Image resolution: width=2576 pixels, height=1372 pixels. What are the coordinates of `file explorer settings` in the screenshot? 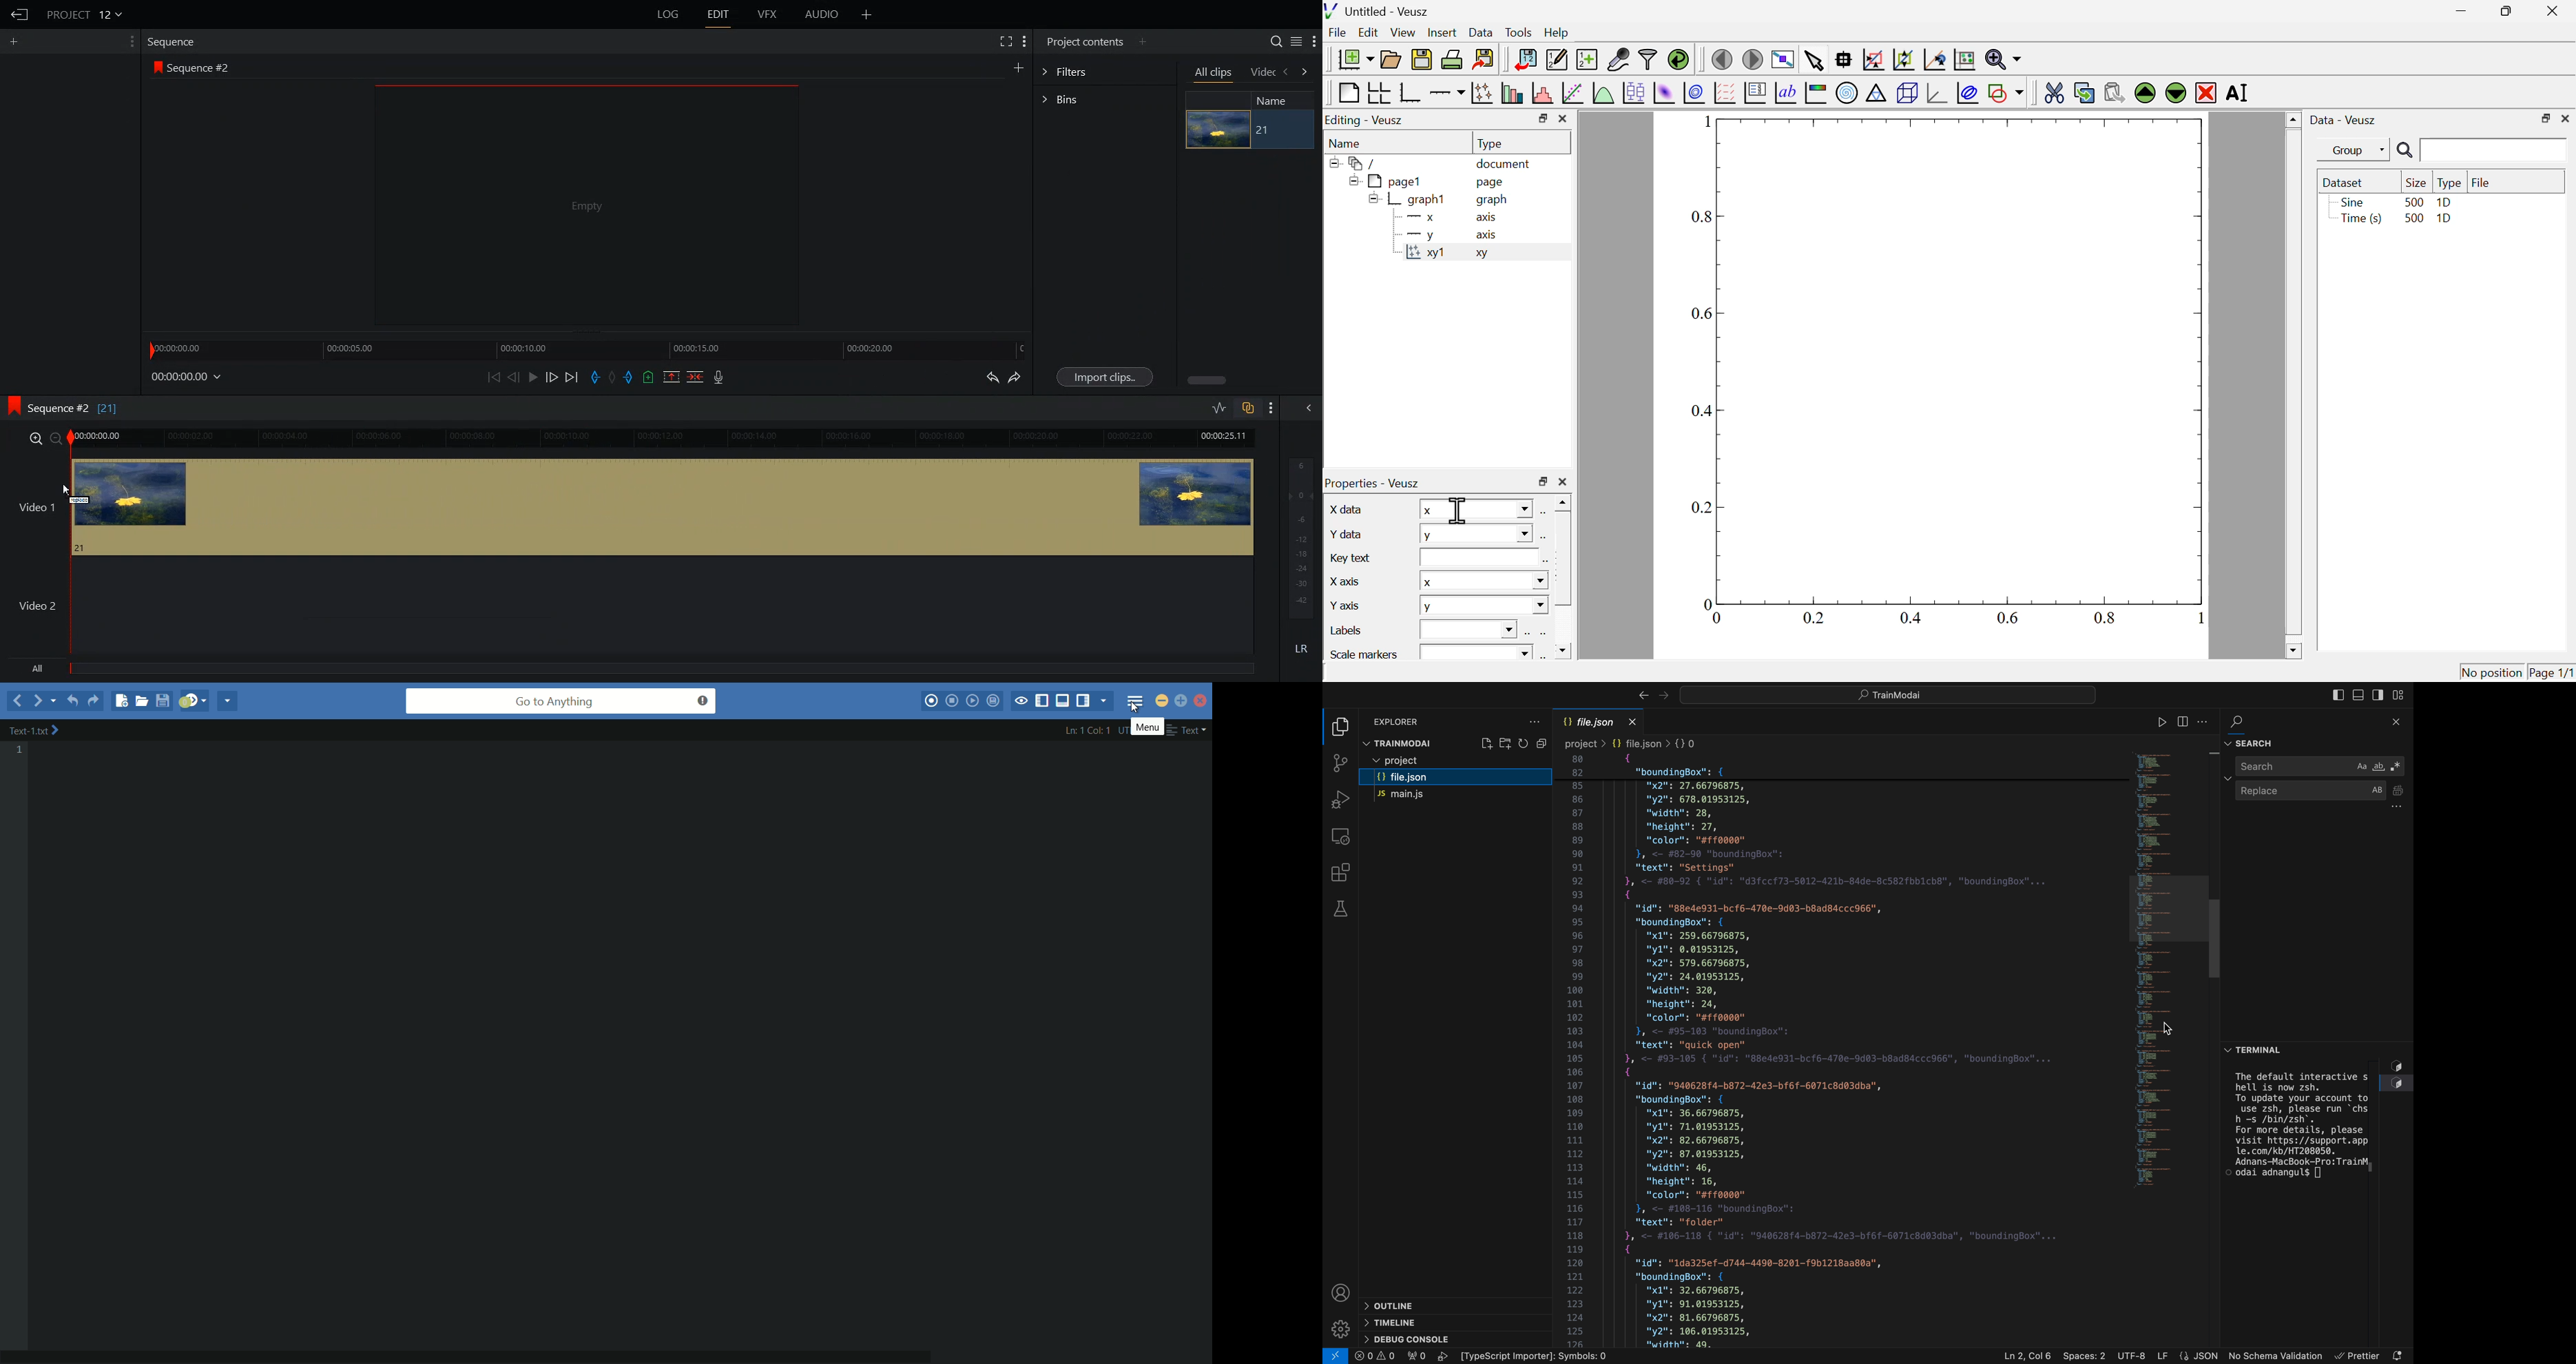 It's located at (1533, 721).